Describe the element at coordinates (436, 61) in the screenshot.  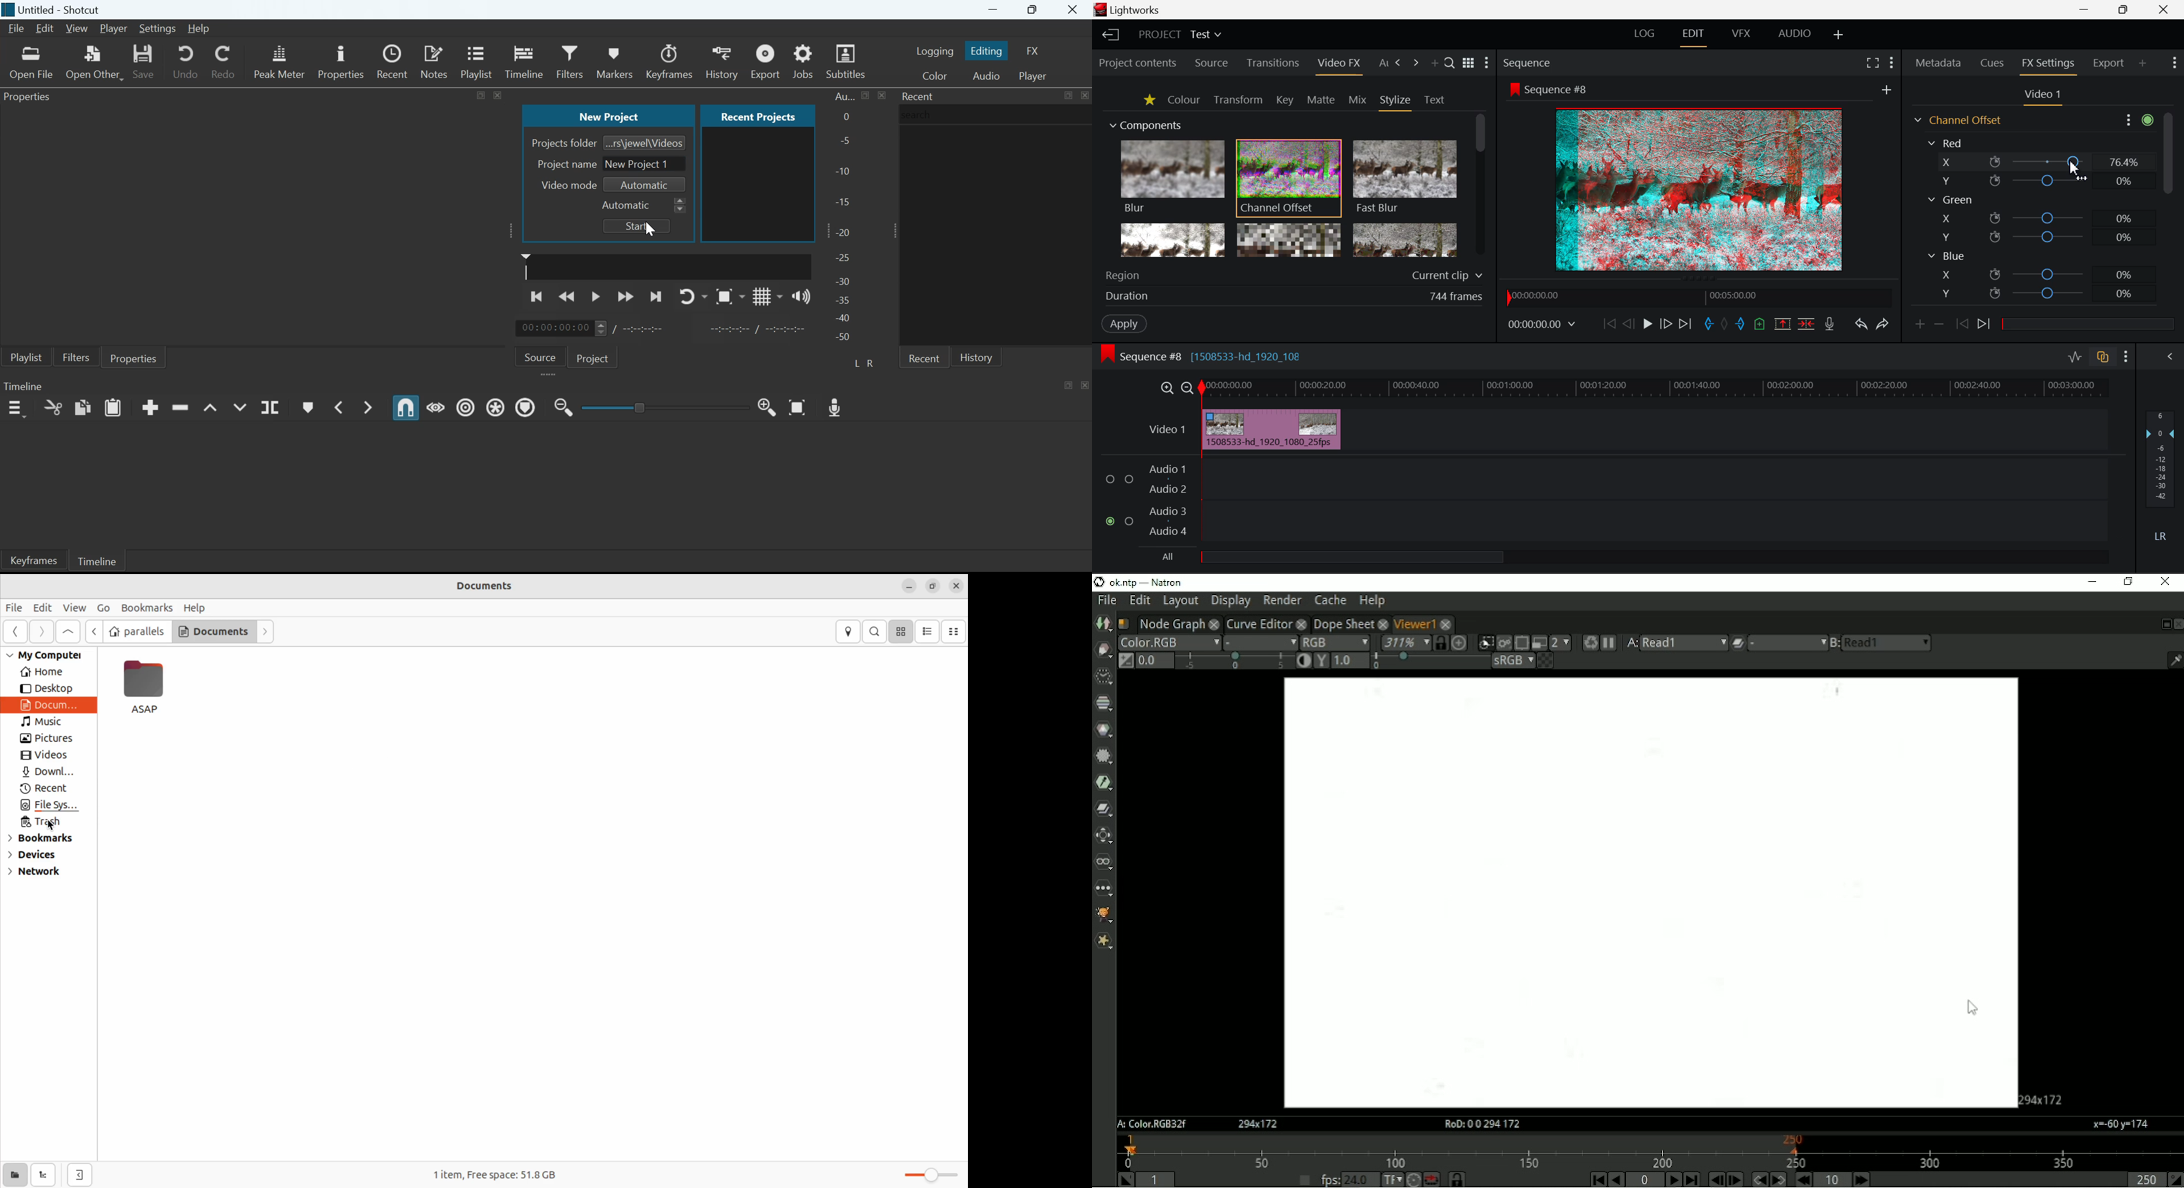
I see `Notes` at that location.